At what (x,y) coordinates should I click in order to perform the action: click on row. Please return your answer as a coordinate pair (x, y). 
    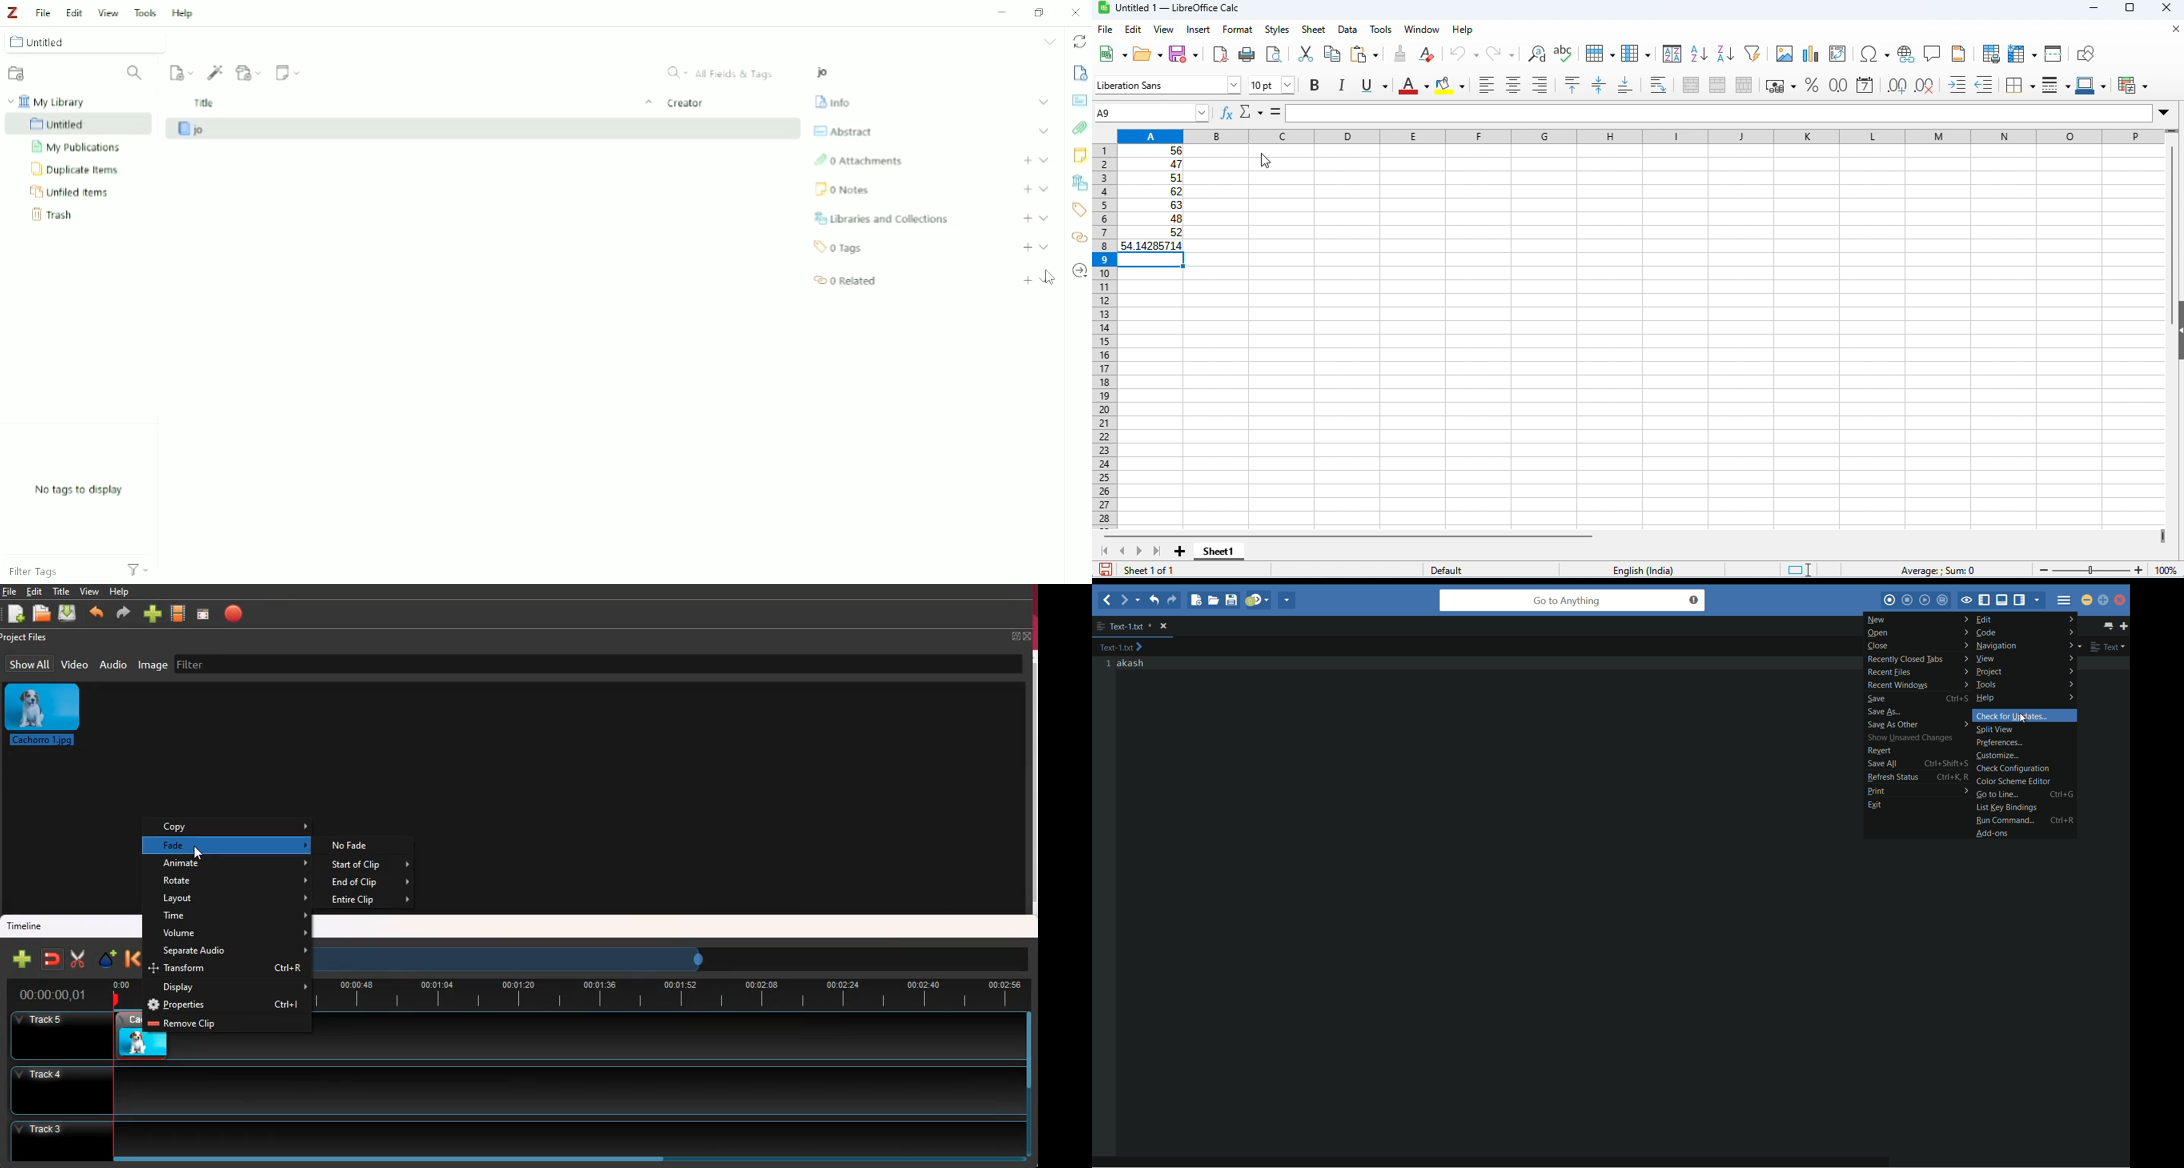
    Looking at the image, I should click on (1599, 52).